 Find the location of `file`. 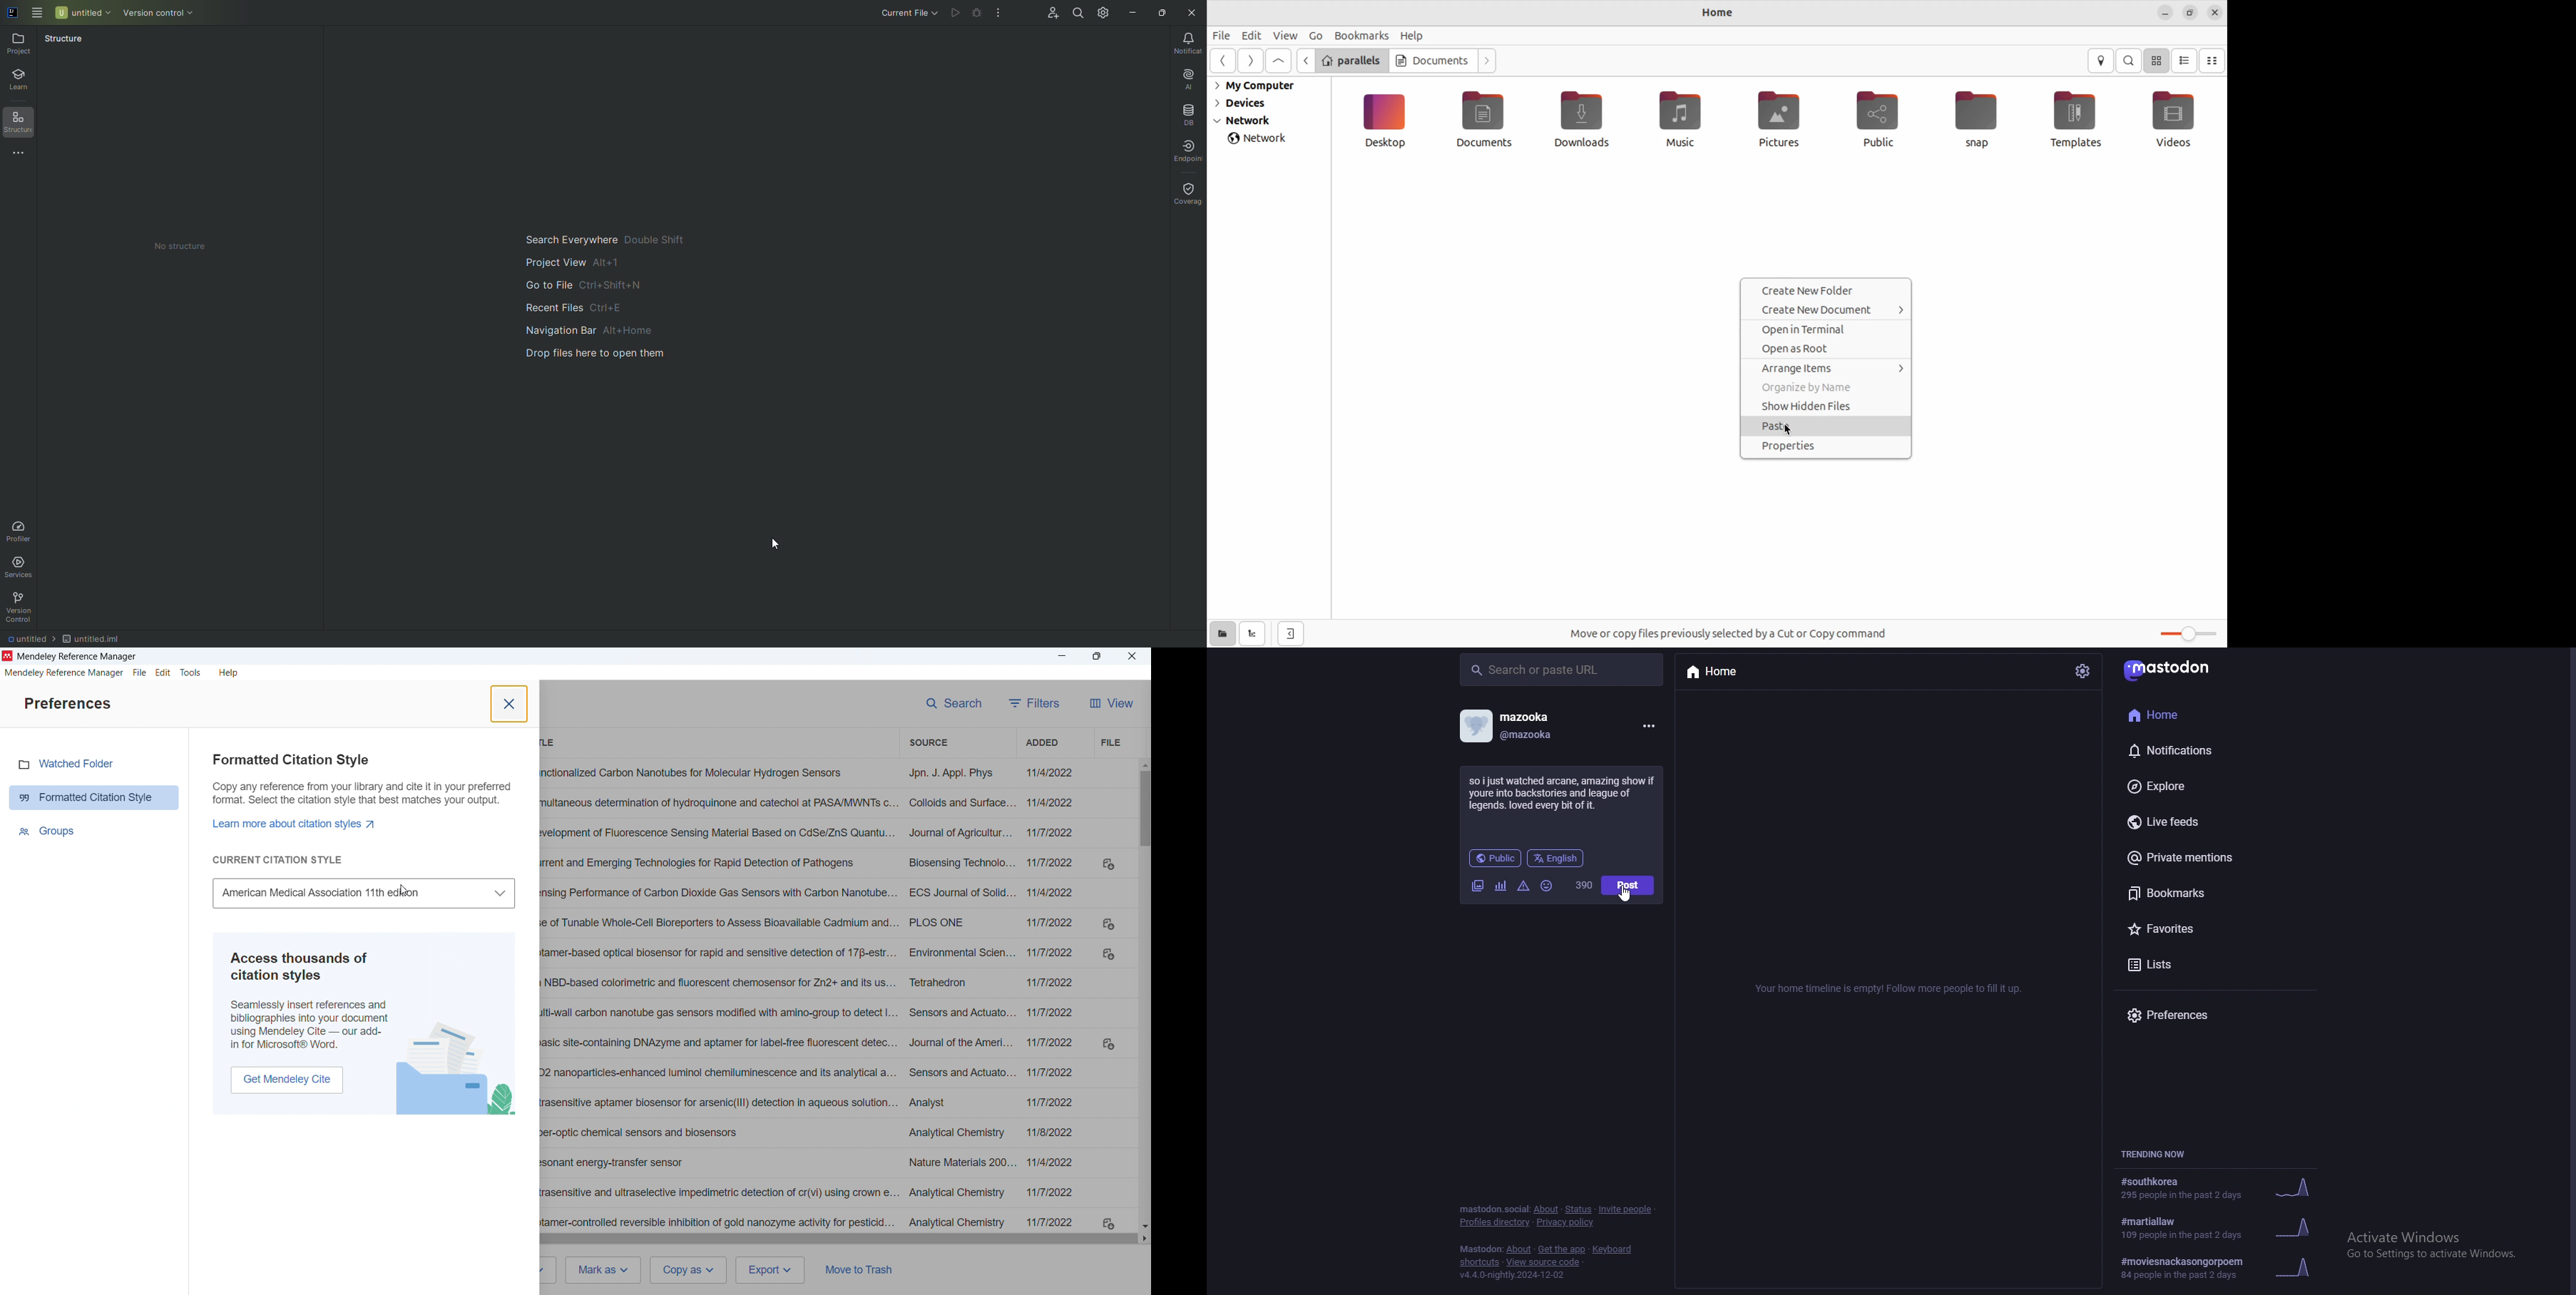

file is located at coordinates (140, 673).